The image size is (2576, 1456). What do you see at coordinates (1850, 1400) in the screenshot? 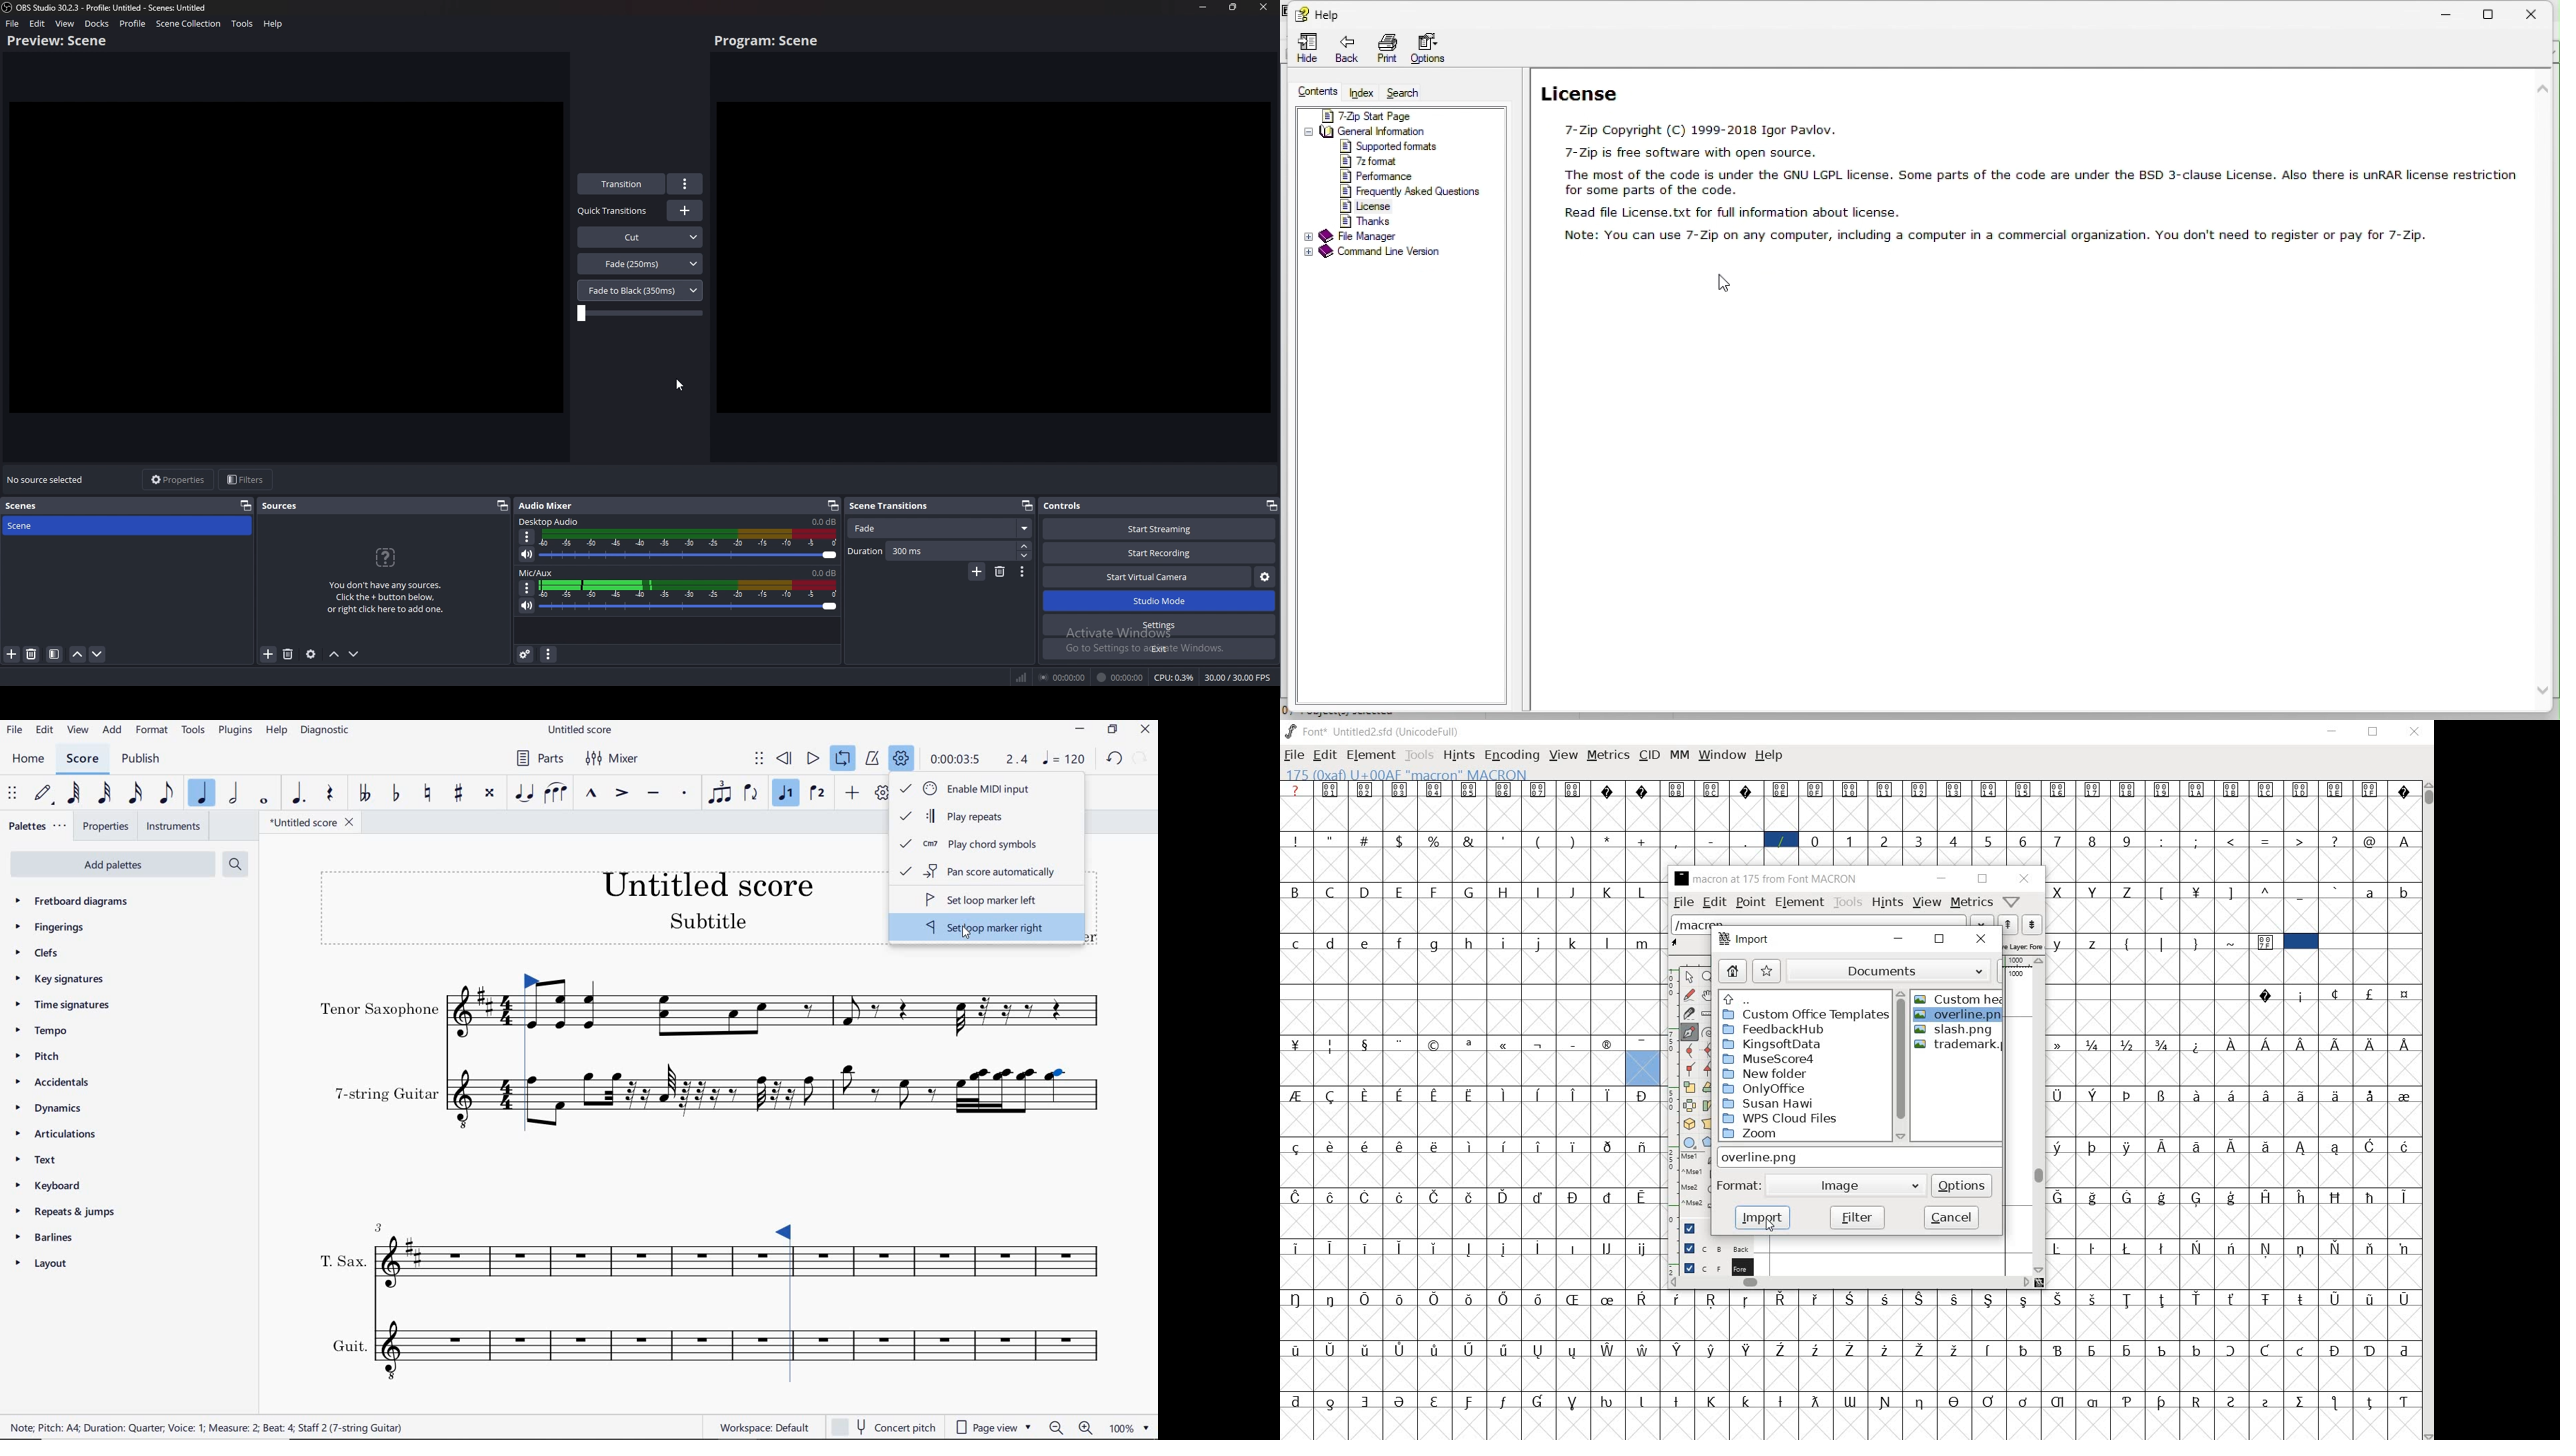
I see `Symbol` at bounding box center [1850, 1400].